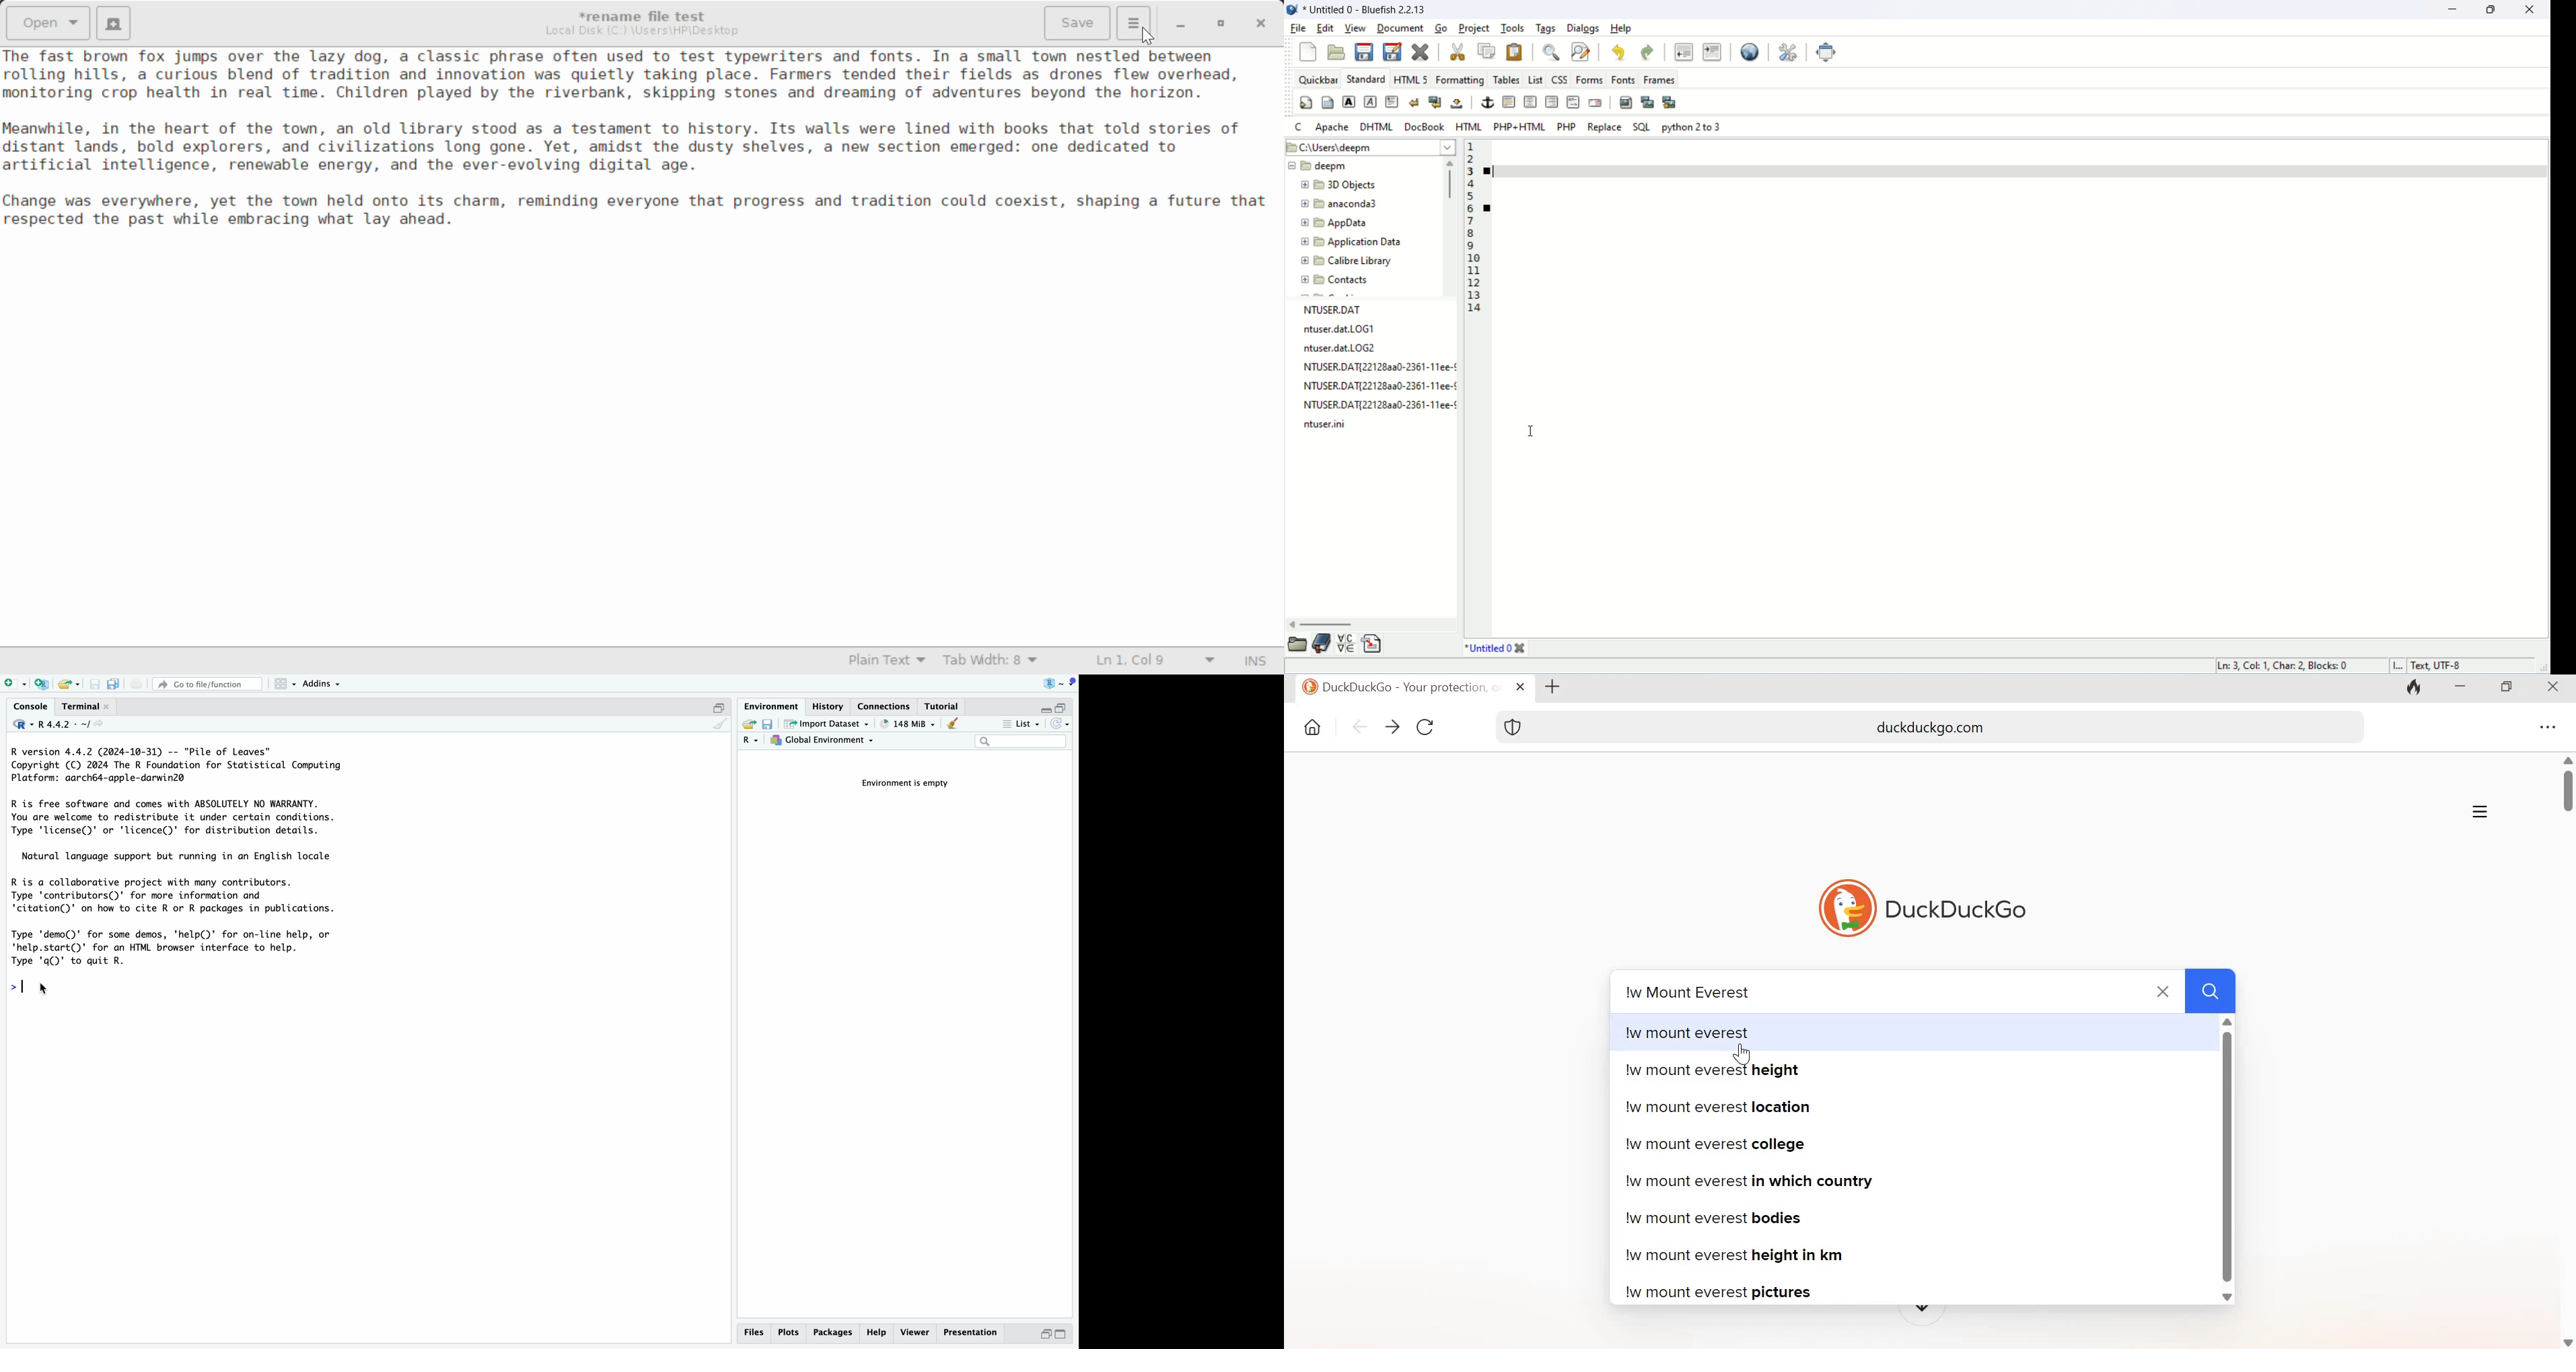  Describe the element at coordinates (880, 662) in the screenshot. I see `Selected Language` at that location.